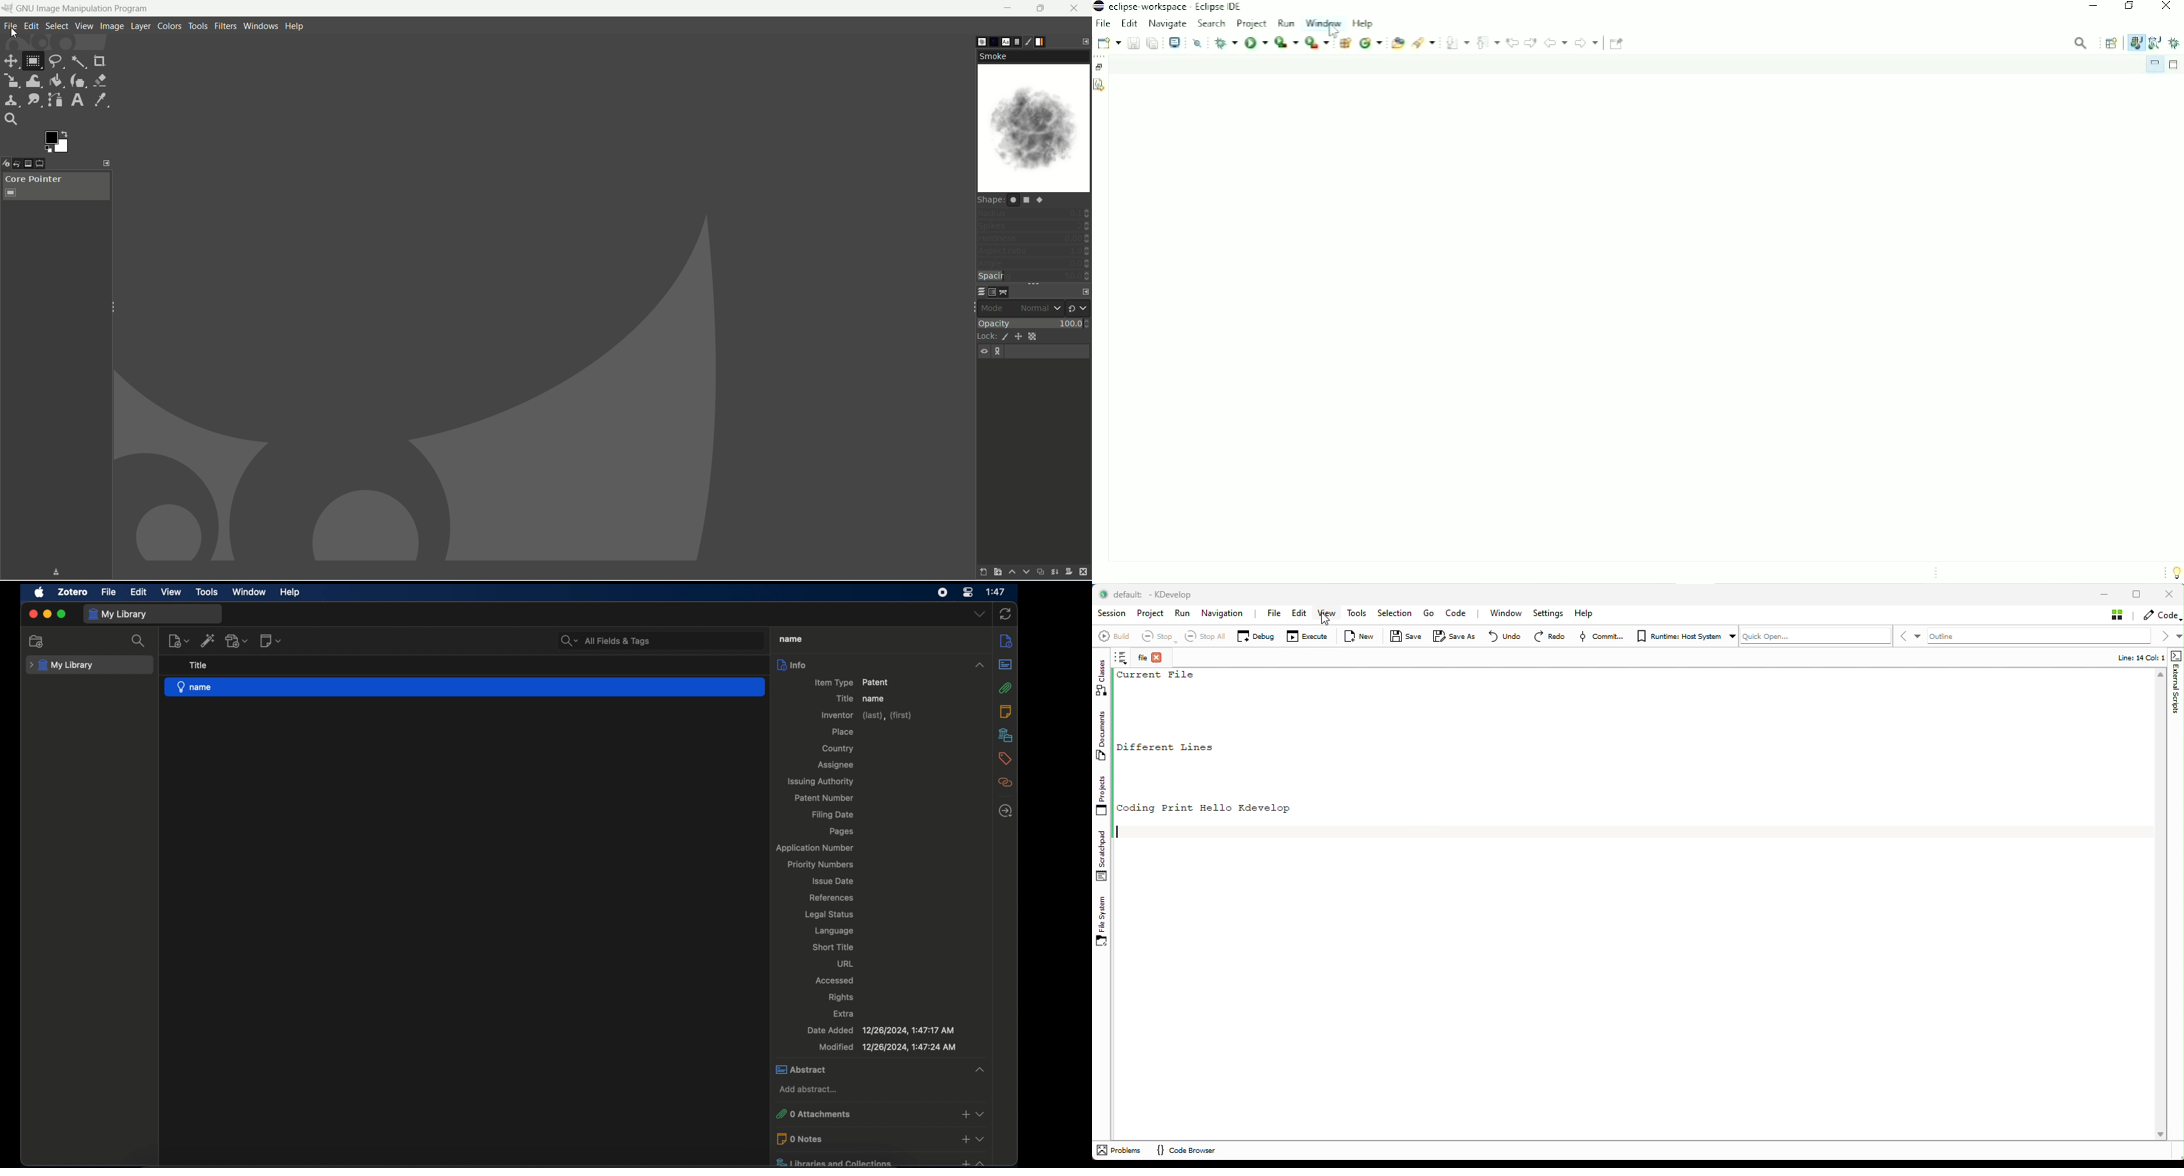  I want to click on All Fields & Tags, so click(659, 640).